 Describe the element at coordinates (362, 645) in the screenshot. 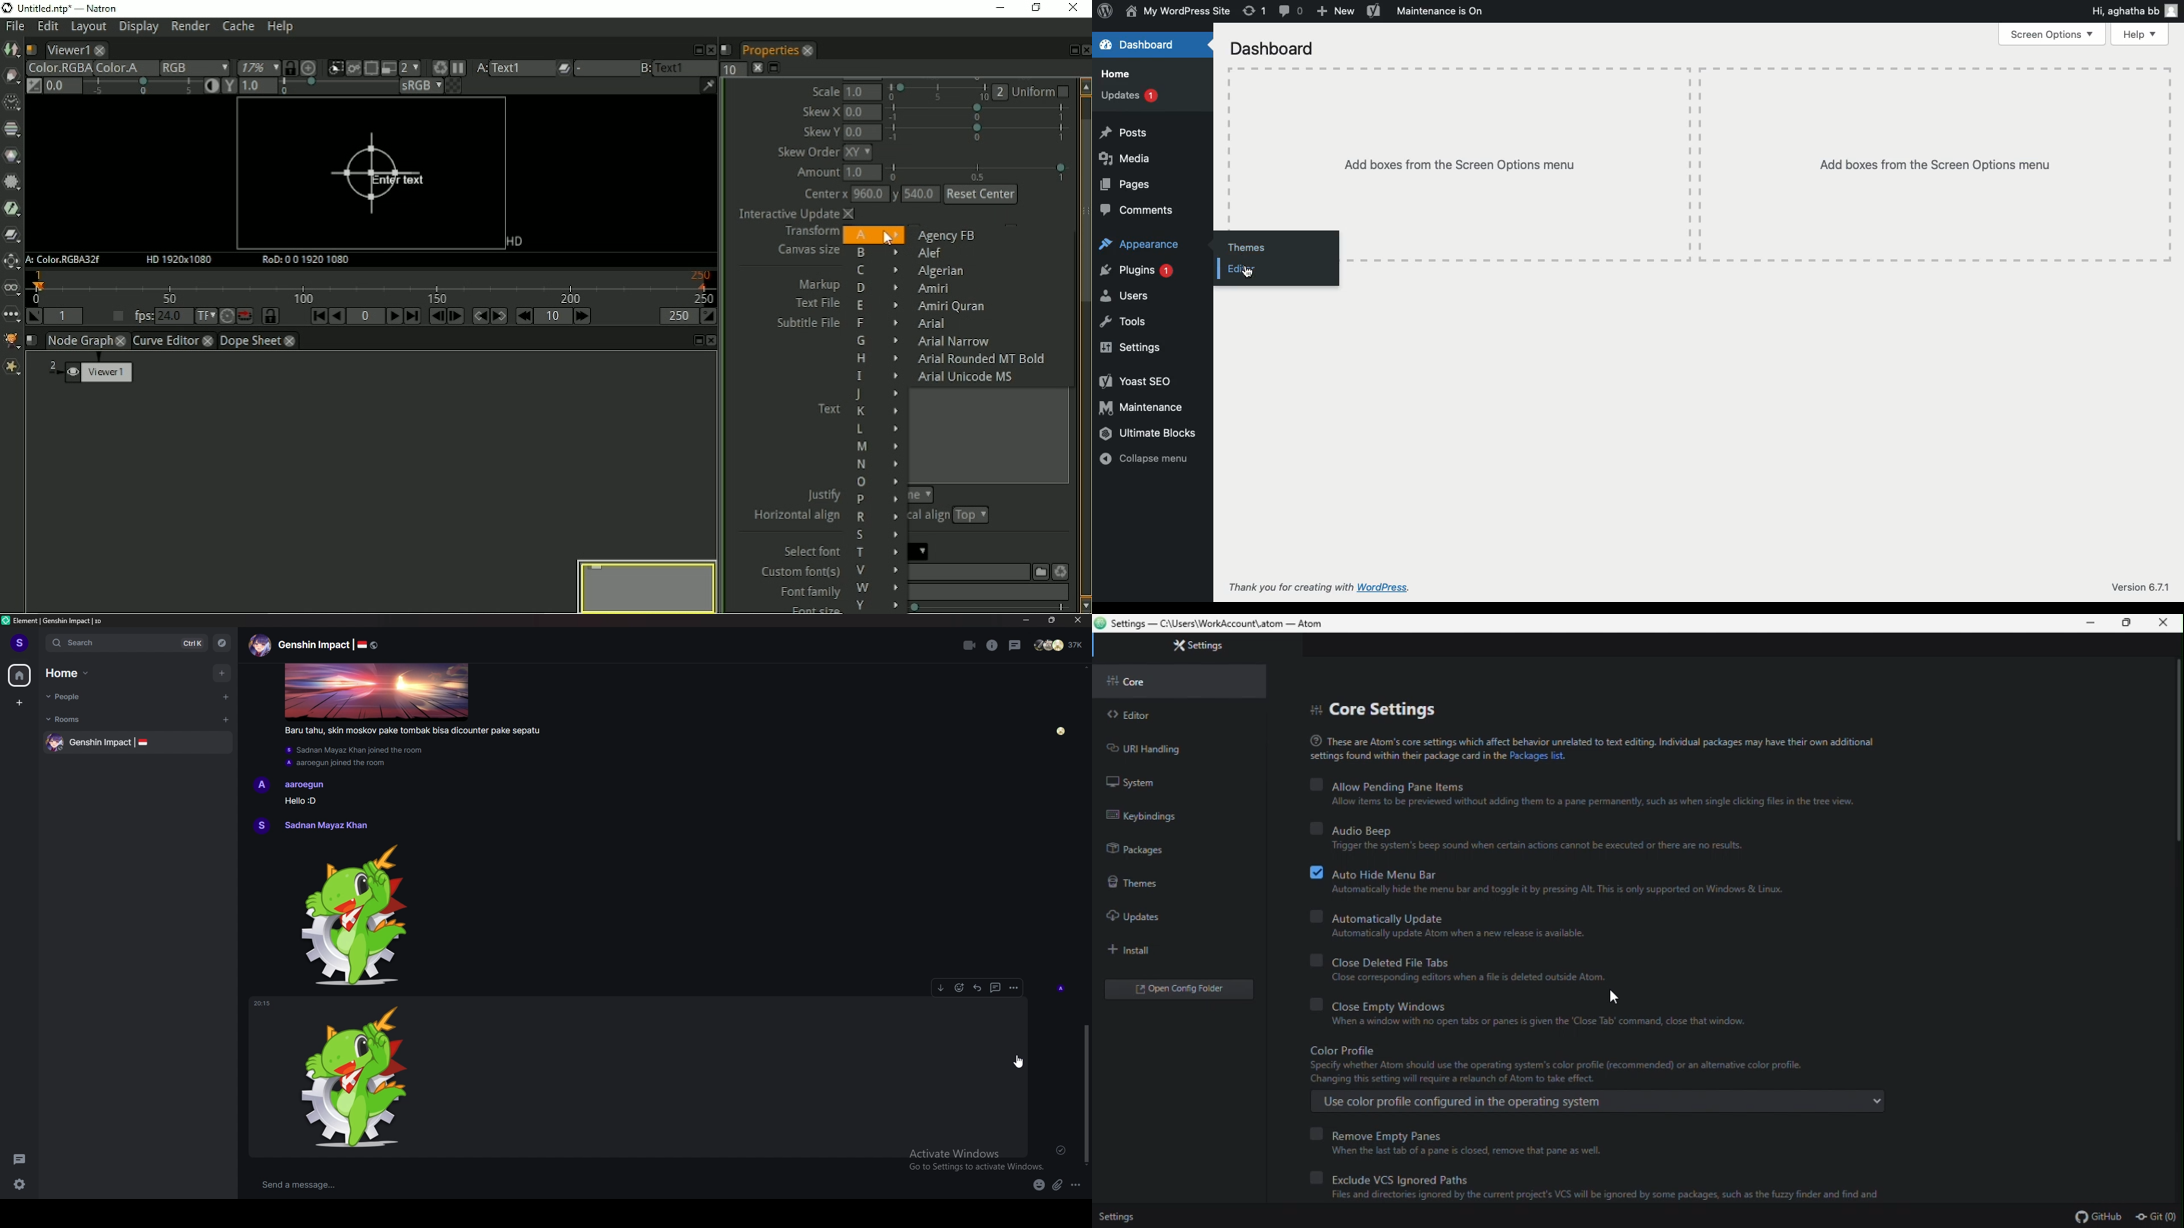

I see `Indonesian flag` at that location.